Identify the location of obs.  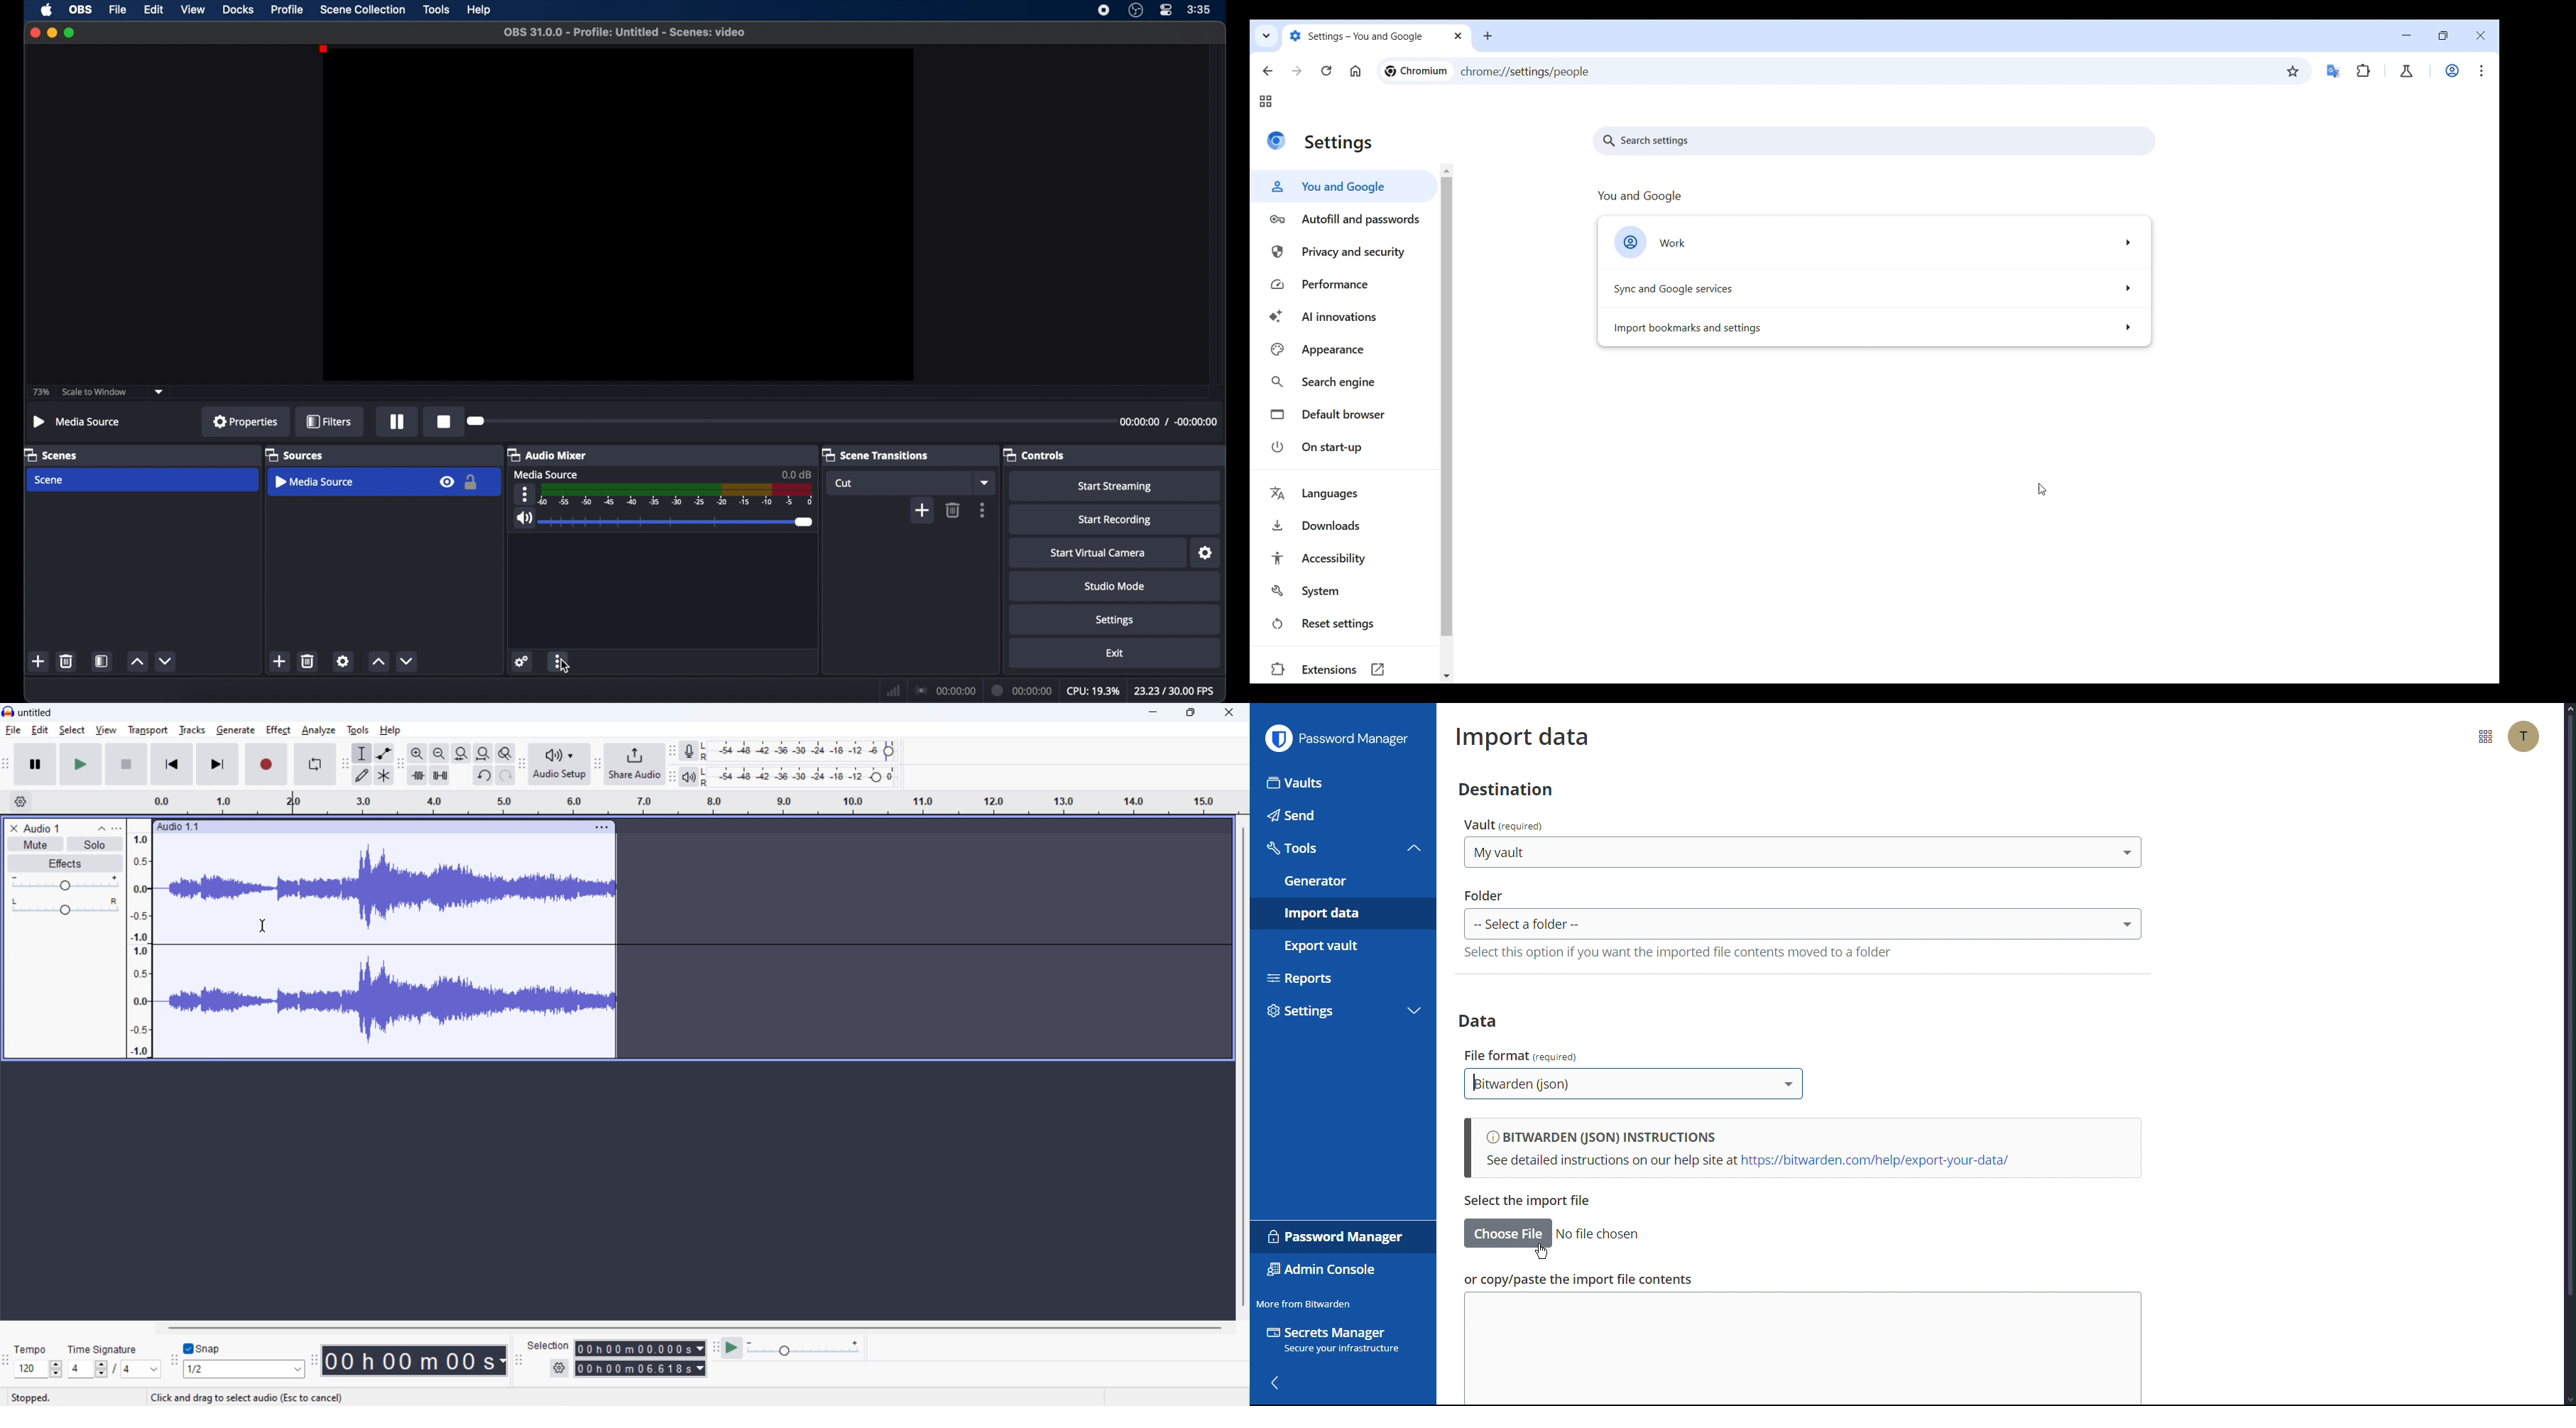
(79, 9).